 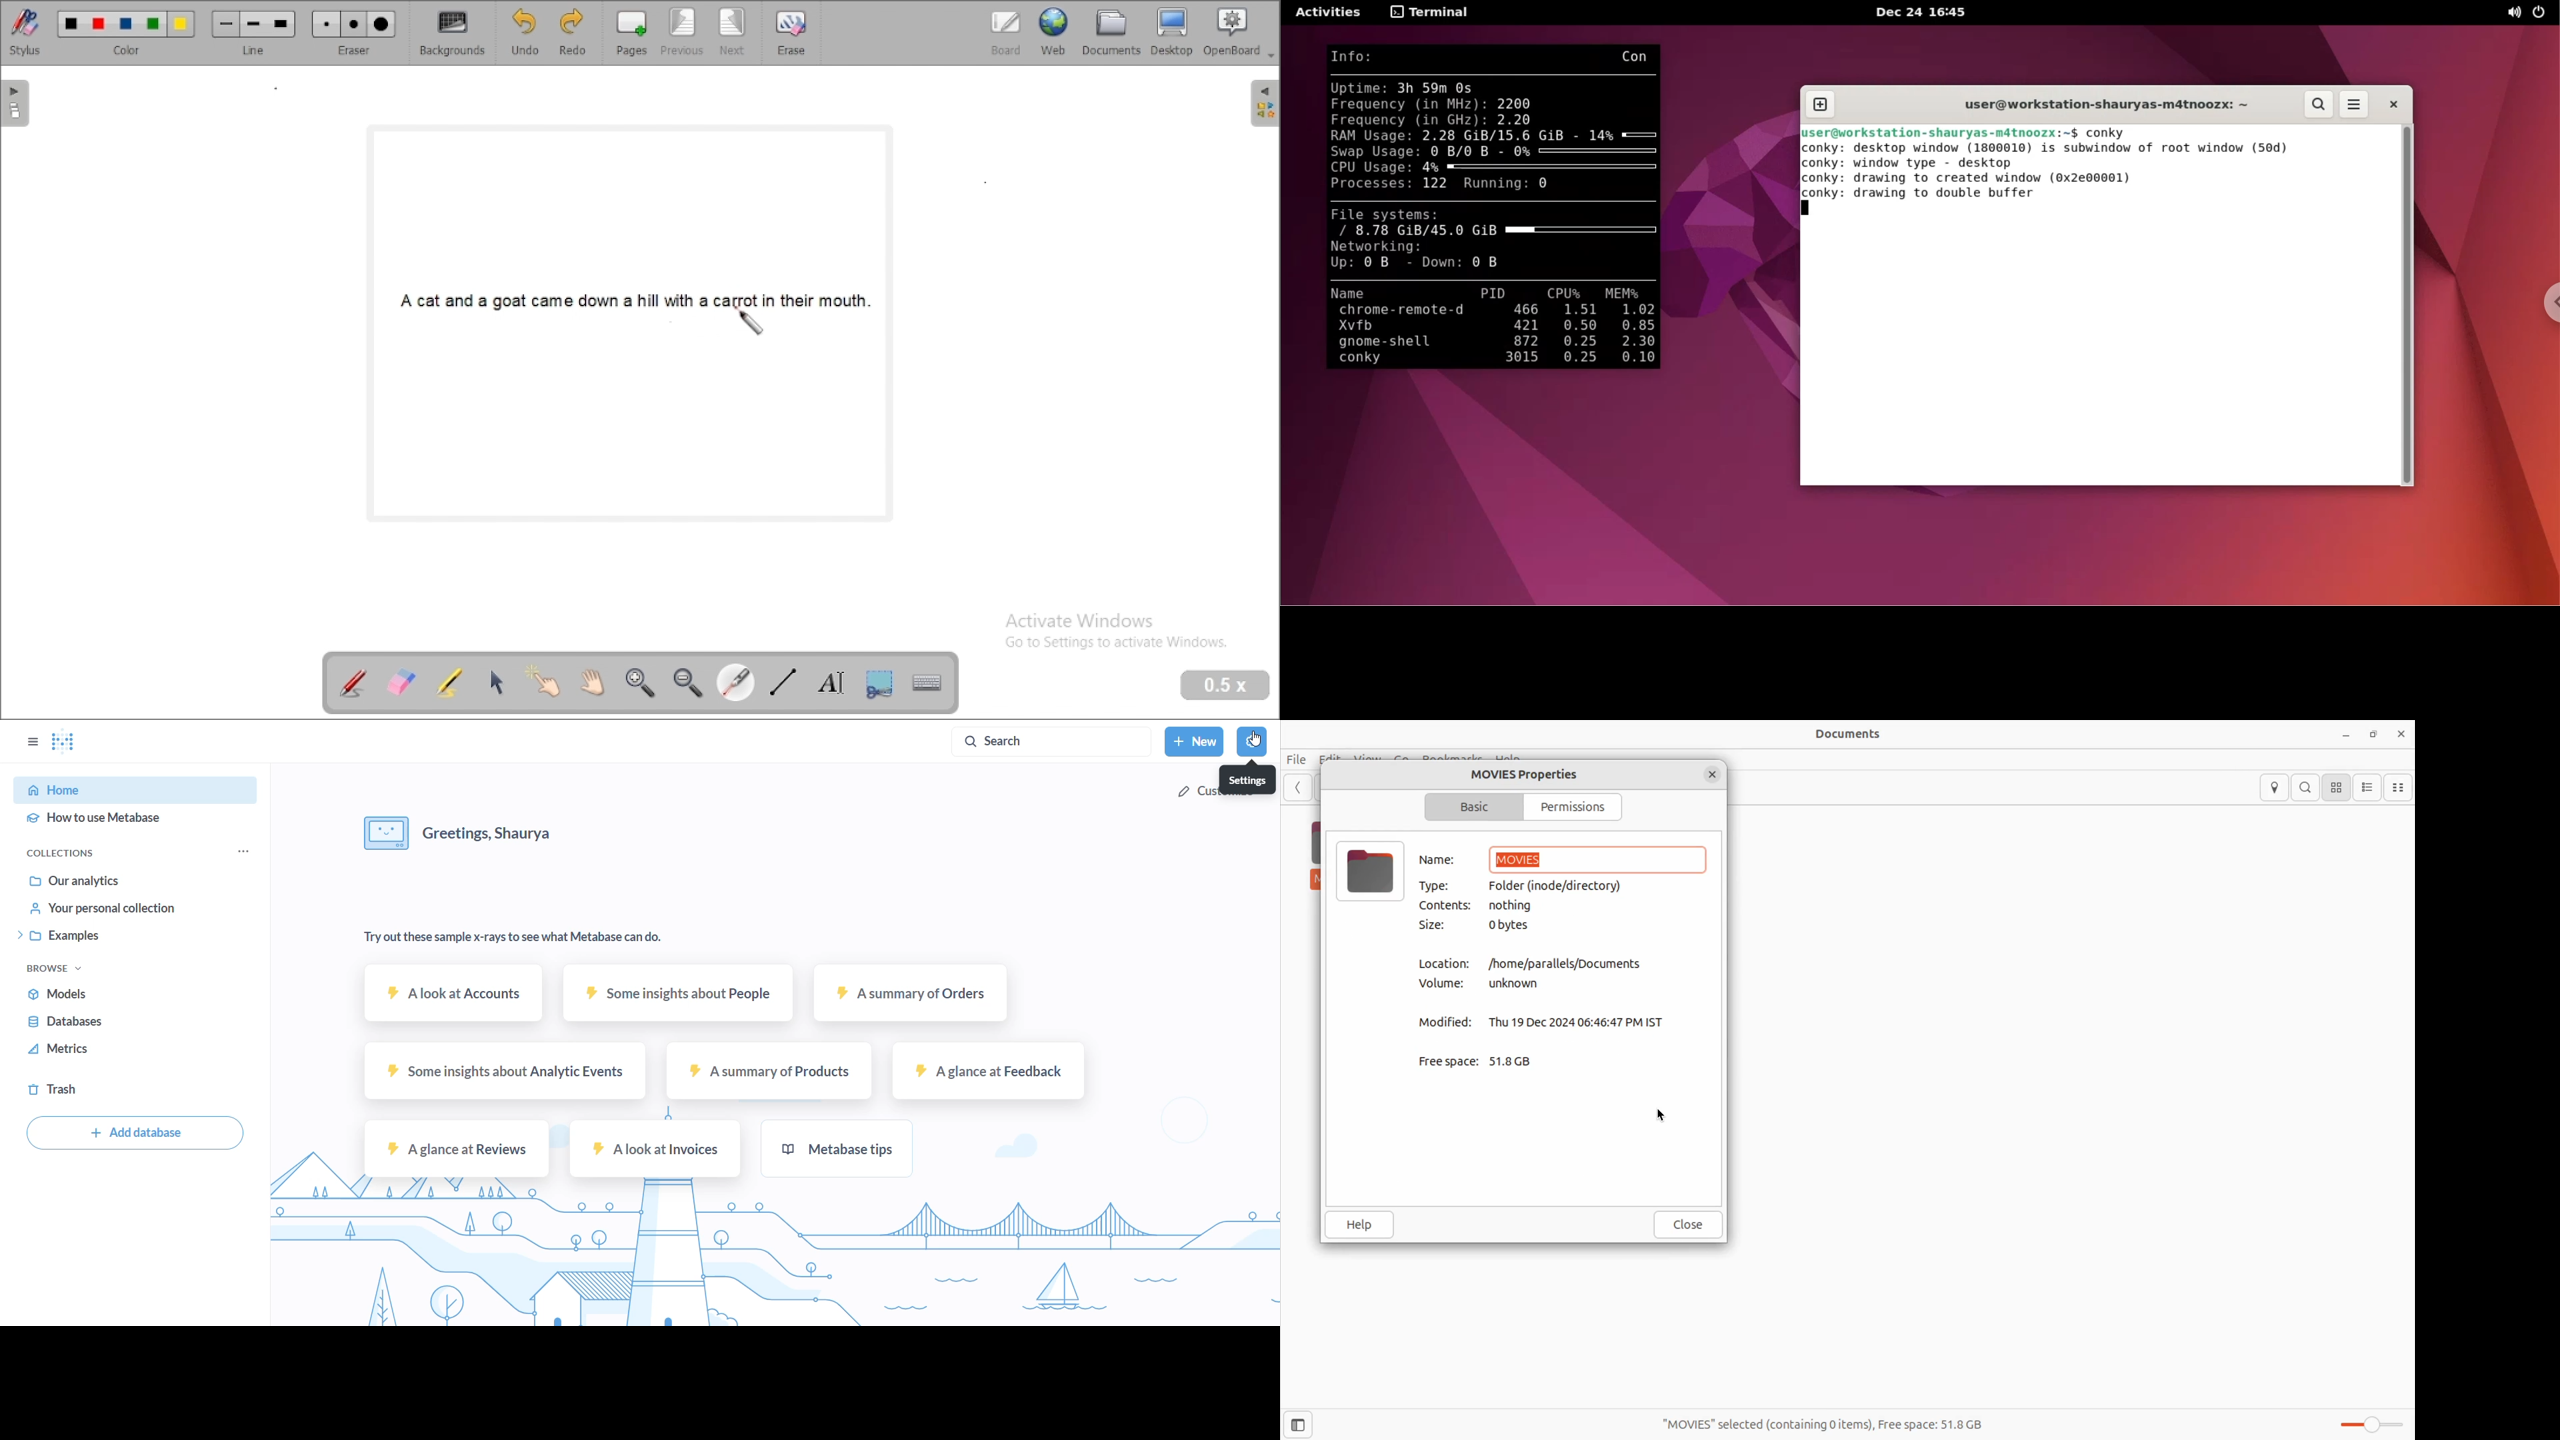 I want to click on stylus, so click(x=26, y=33).